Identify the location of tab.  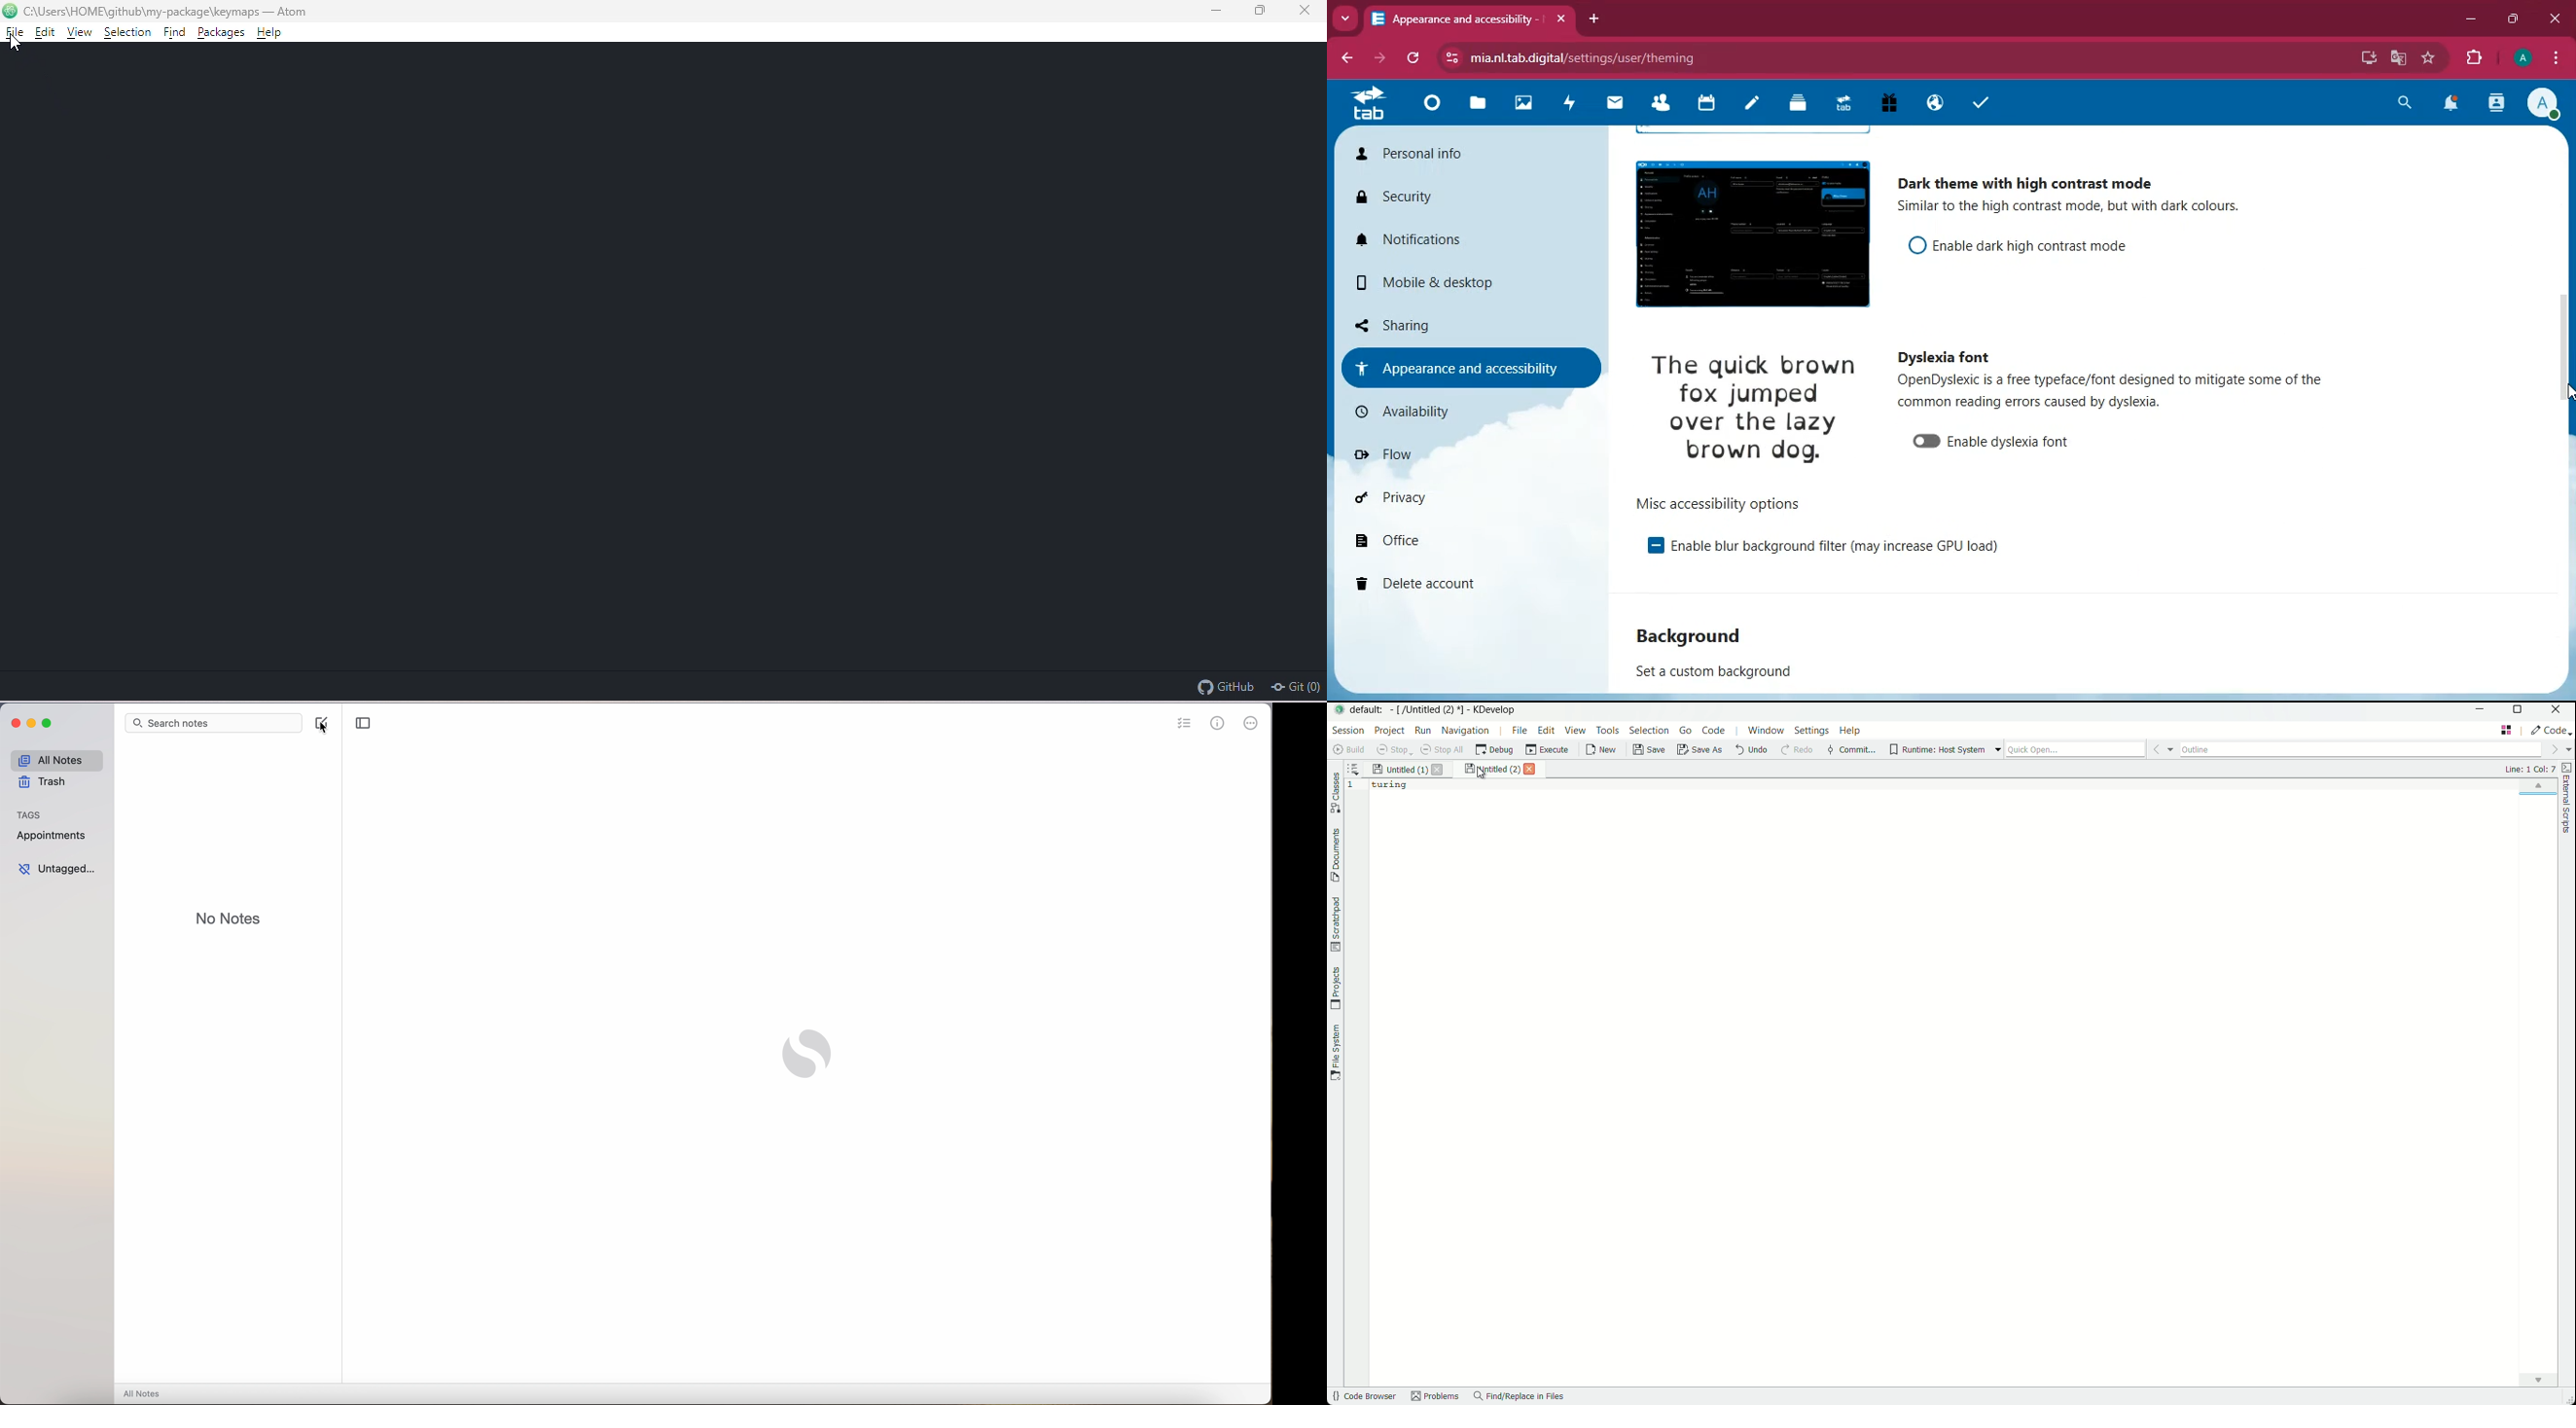
(1375, 102).